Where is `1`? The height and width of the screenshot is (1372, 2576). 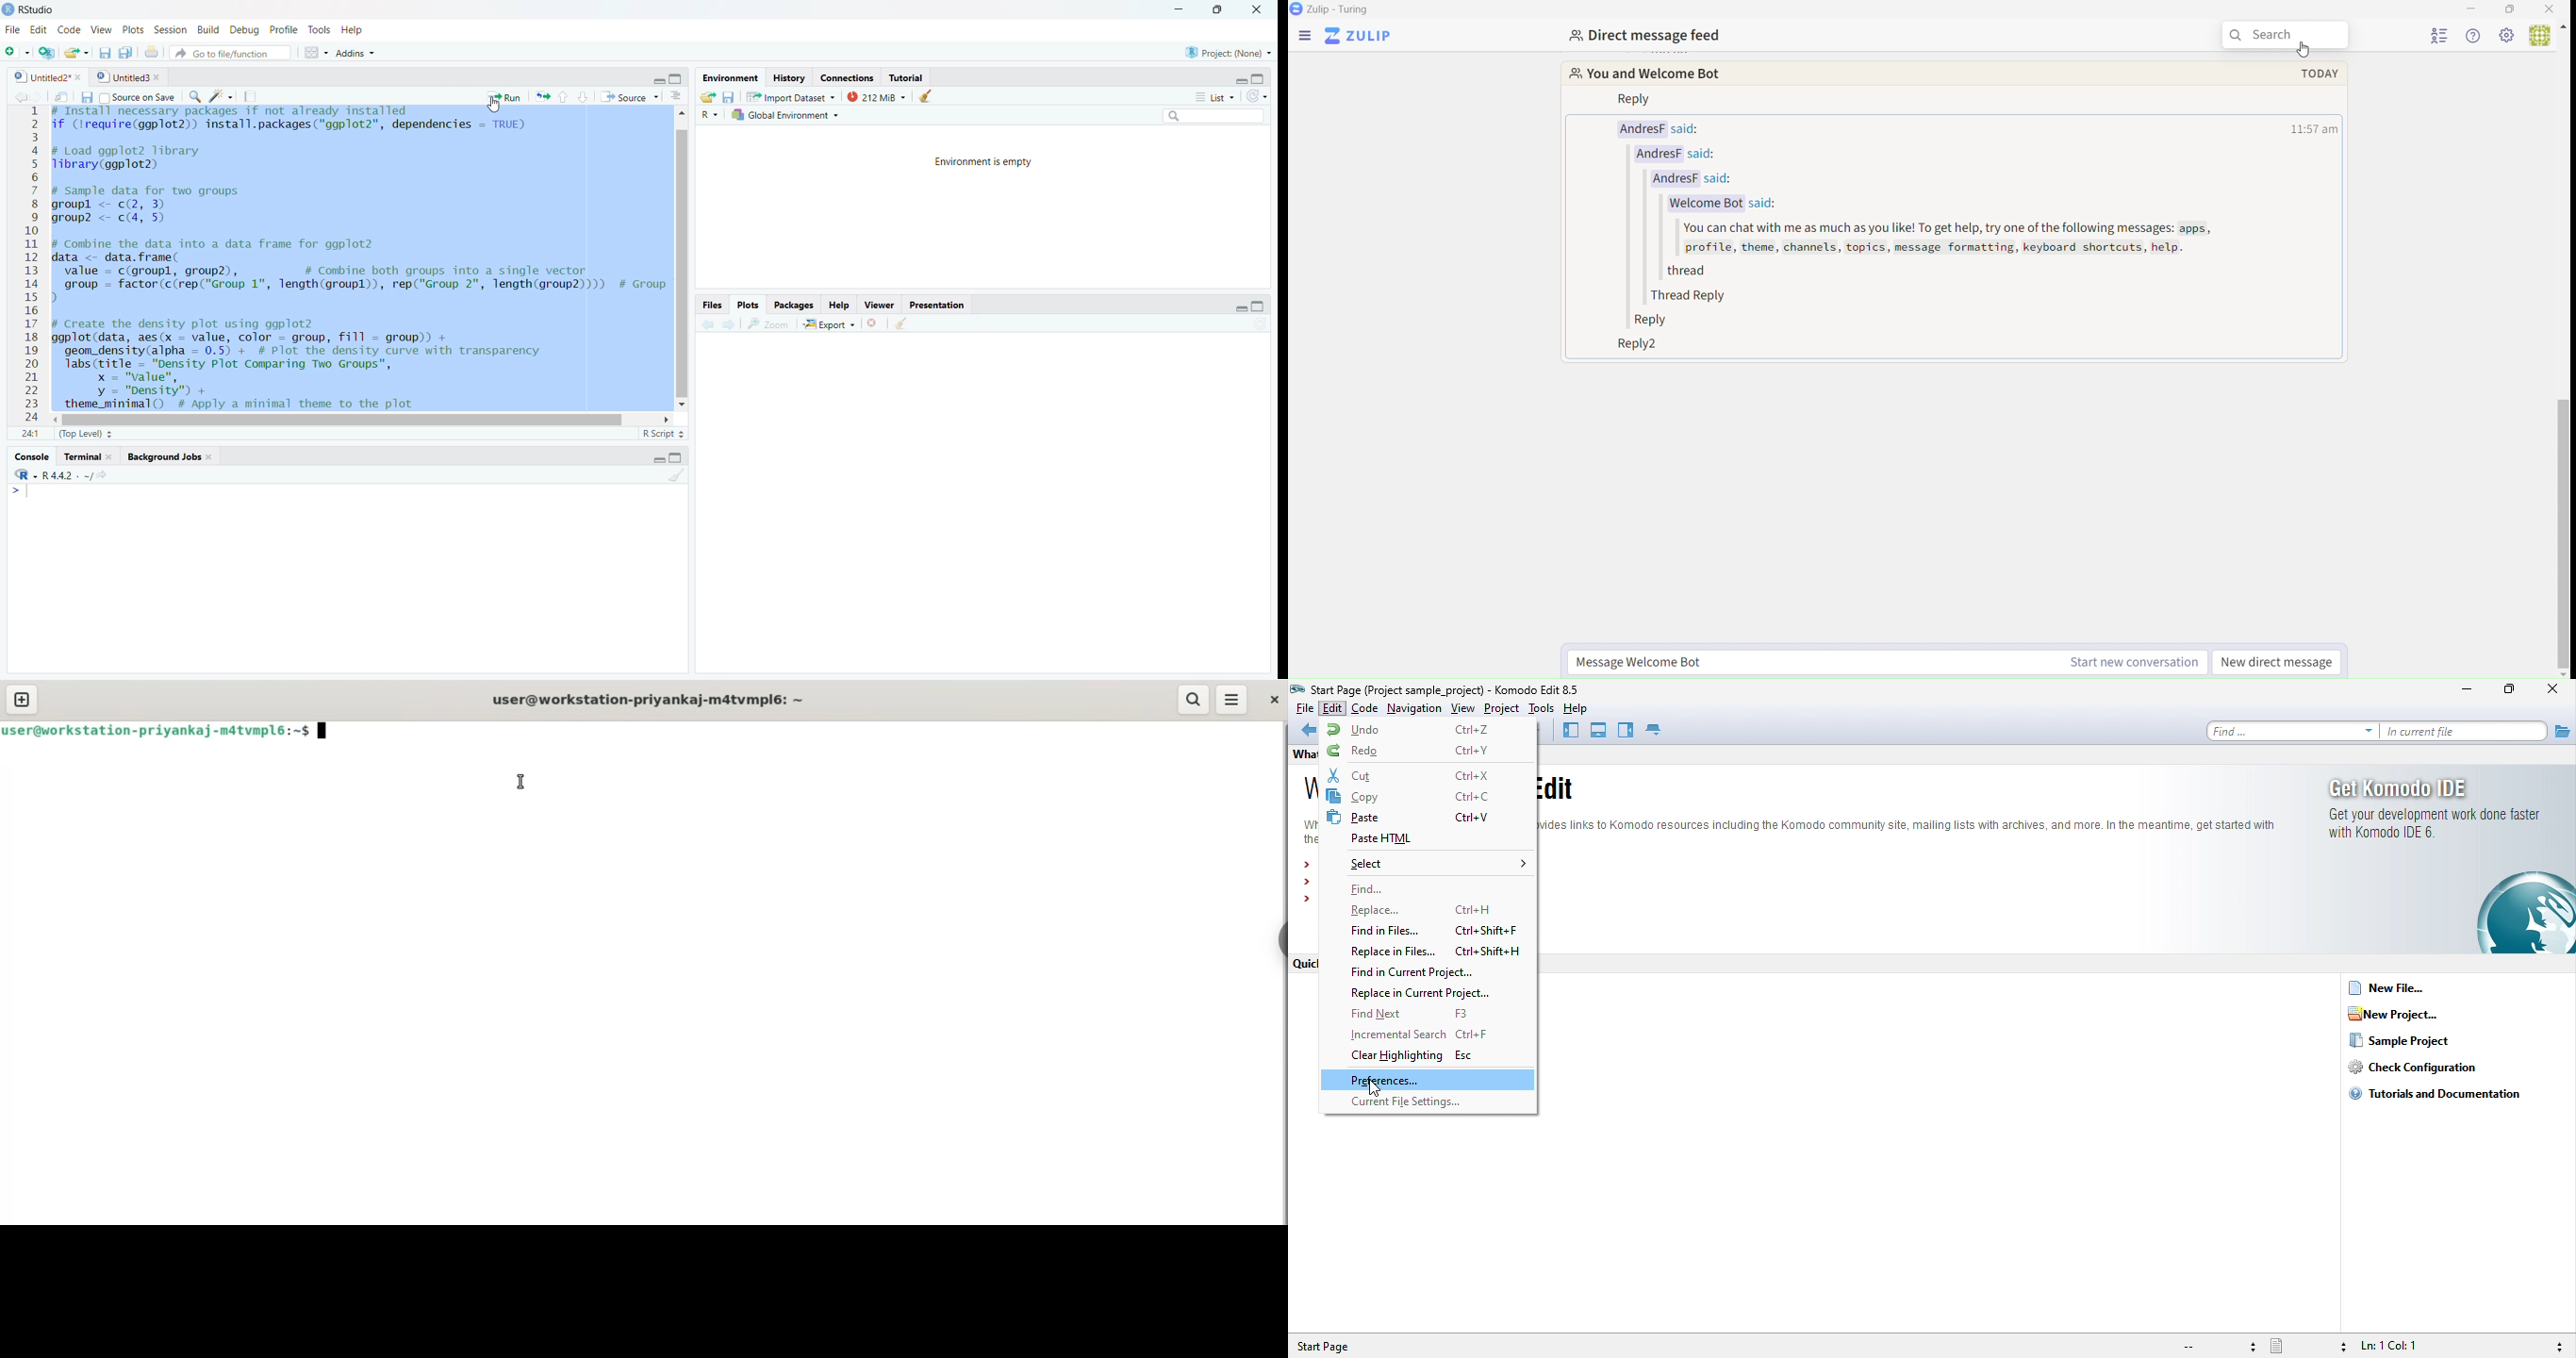 1 is located at coordinates (31, 114).